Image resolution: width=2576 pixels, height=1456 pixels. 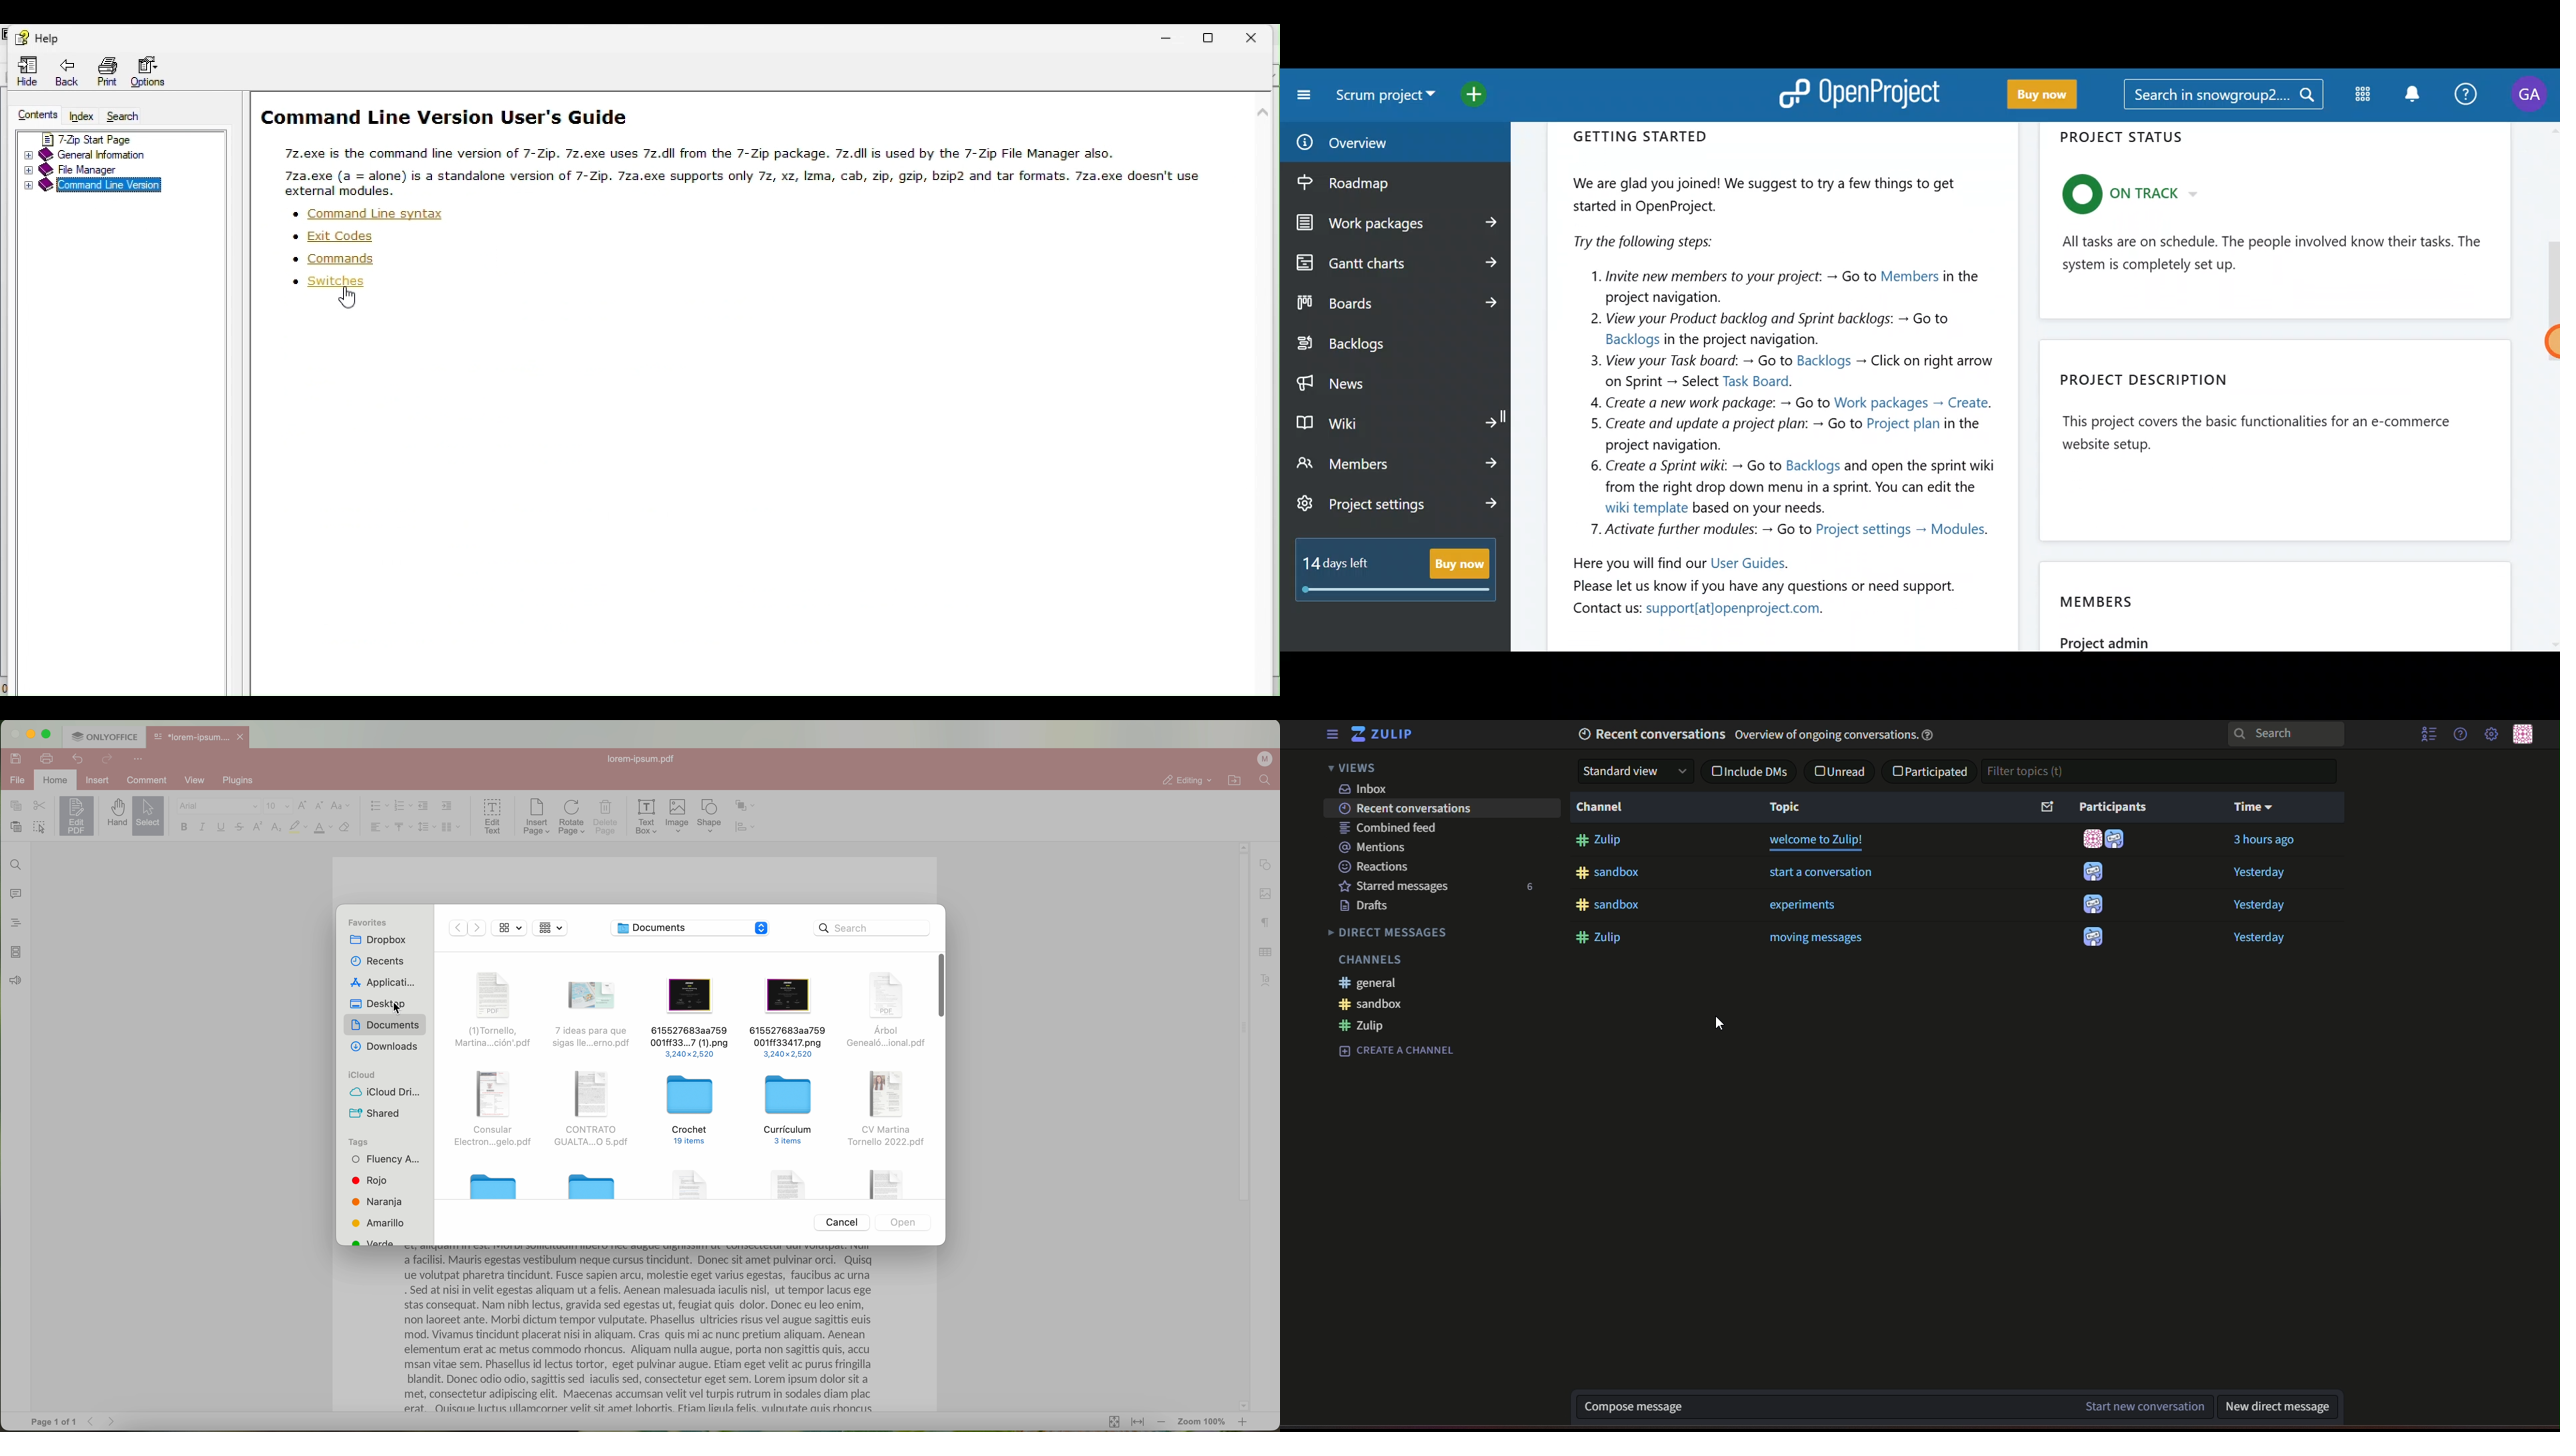 I want to click on find, so click(x=14, y=864).